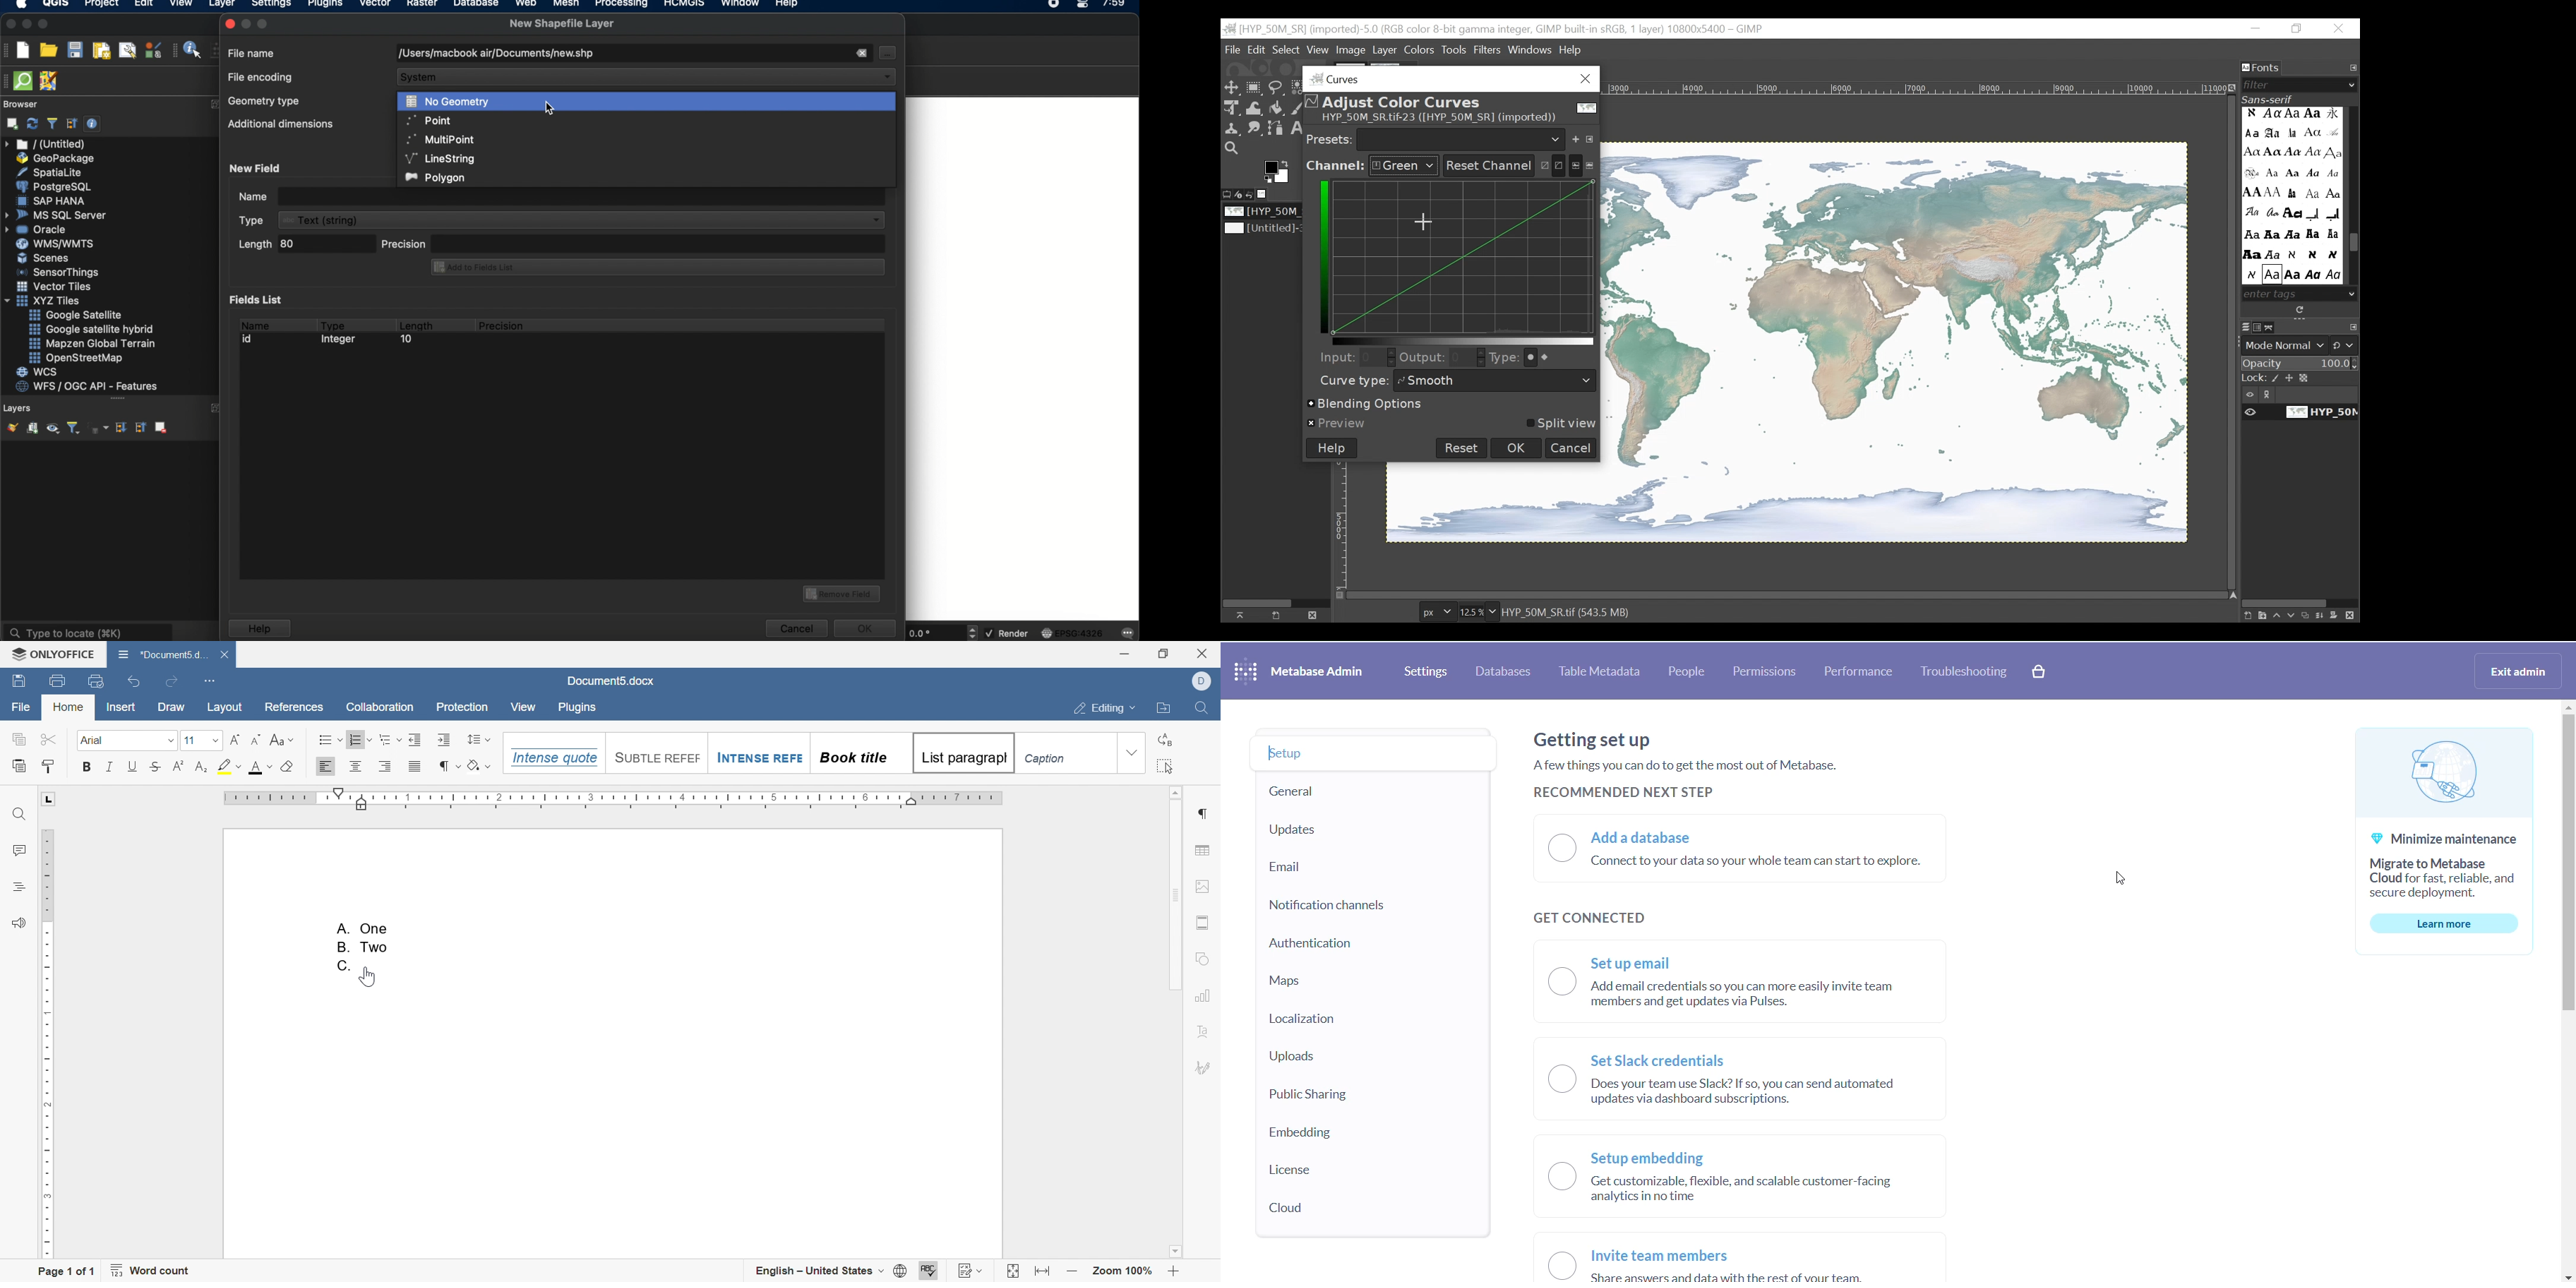  I want to click on font color, so click(261, 768).